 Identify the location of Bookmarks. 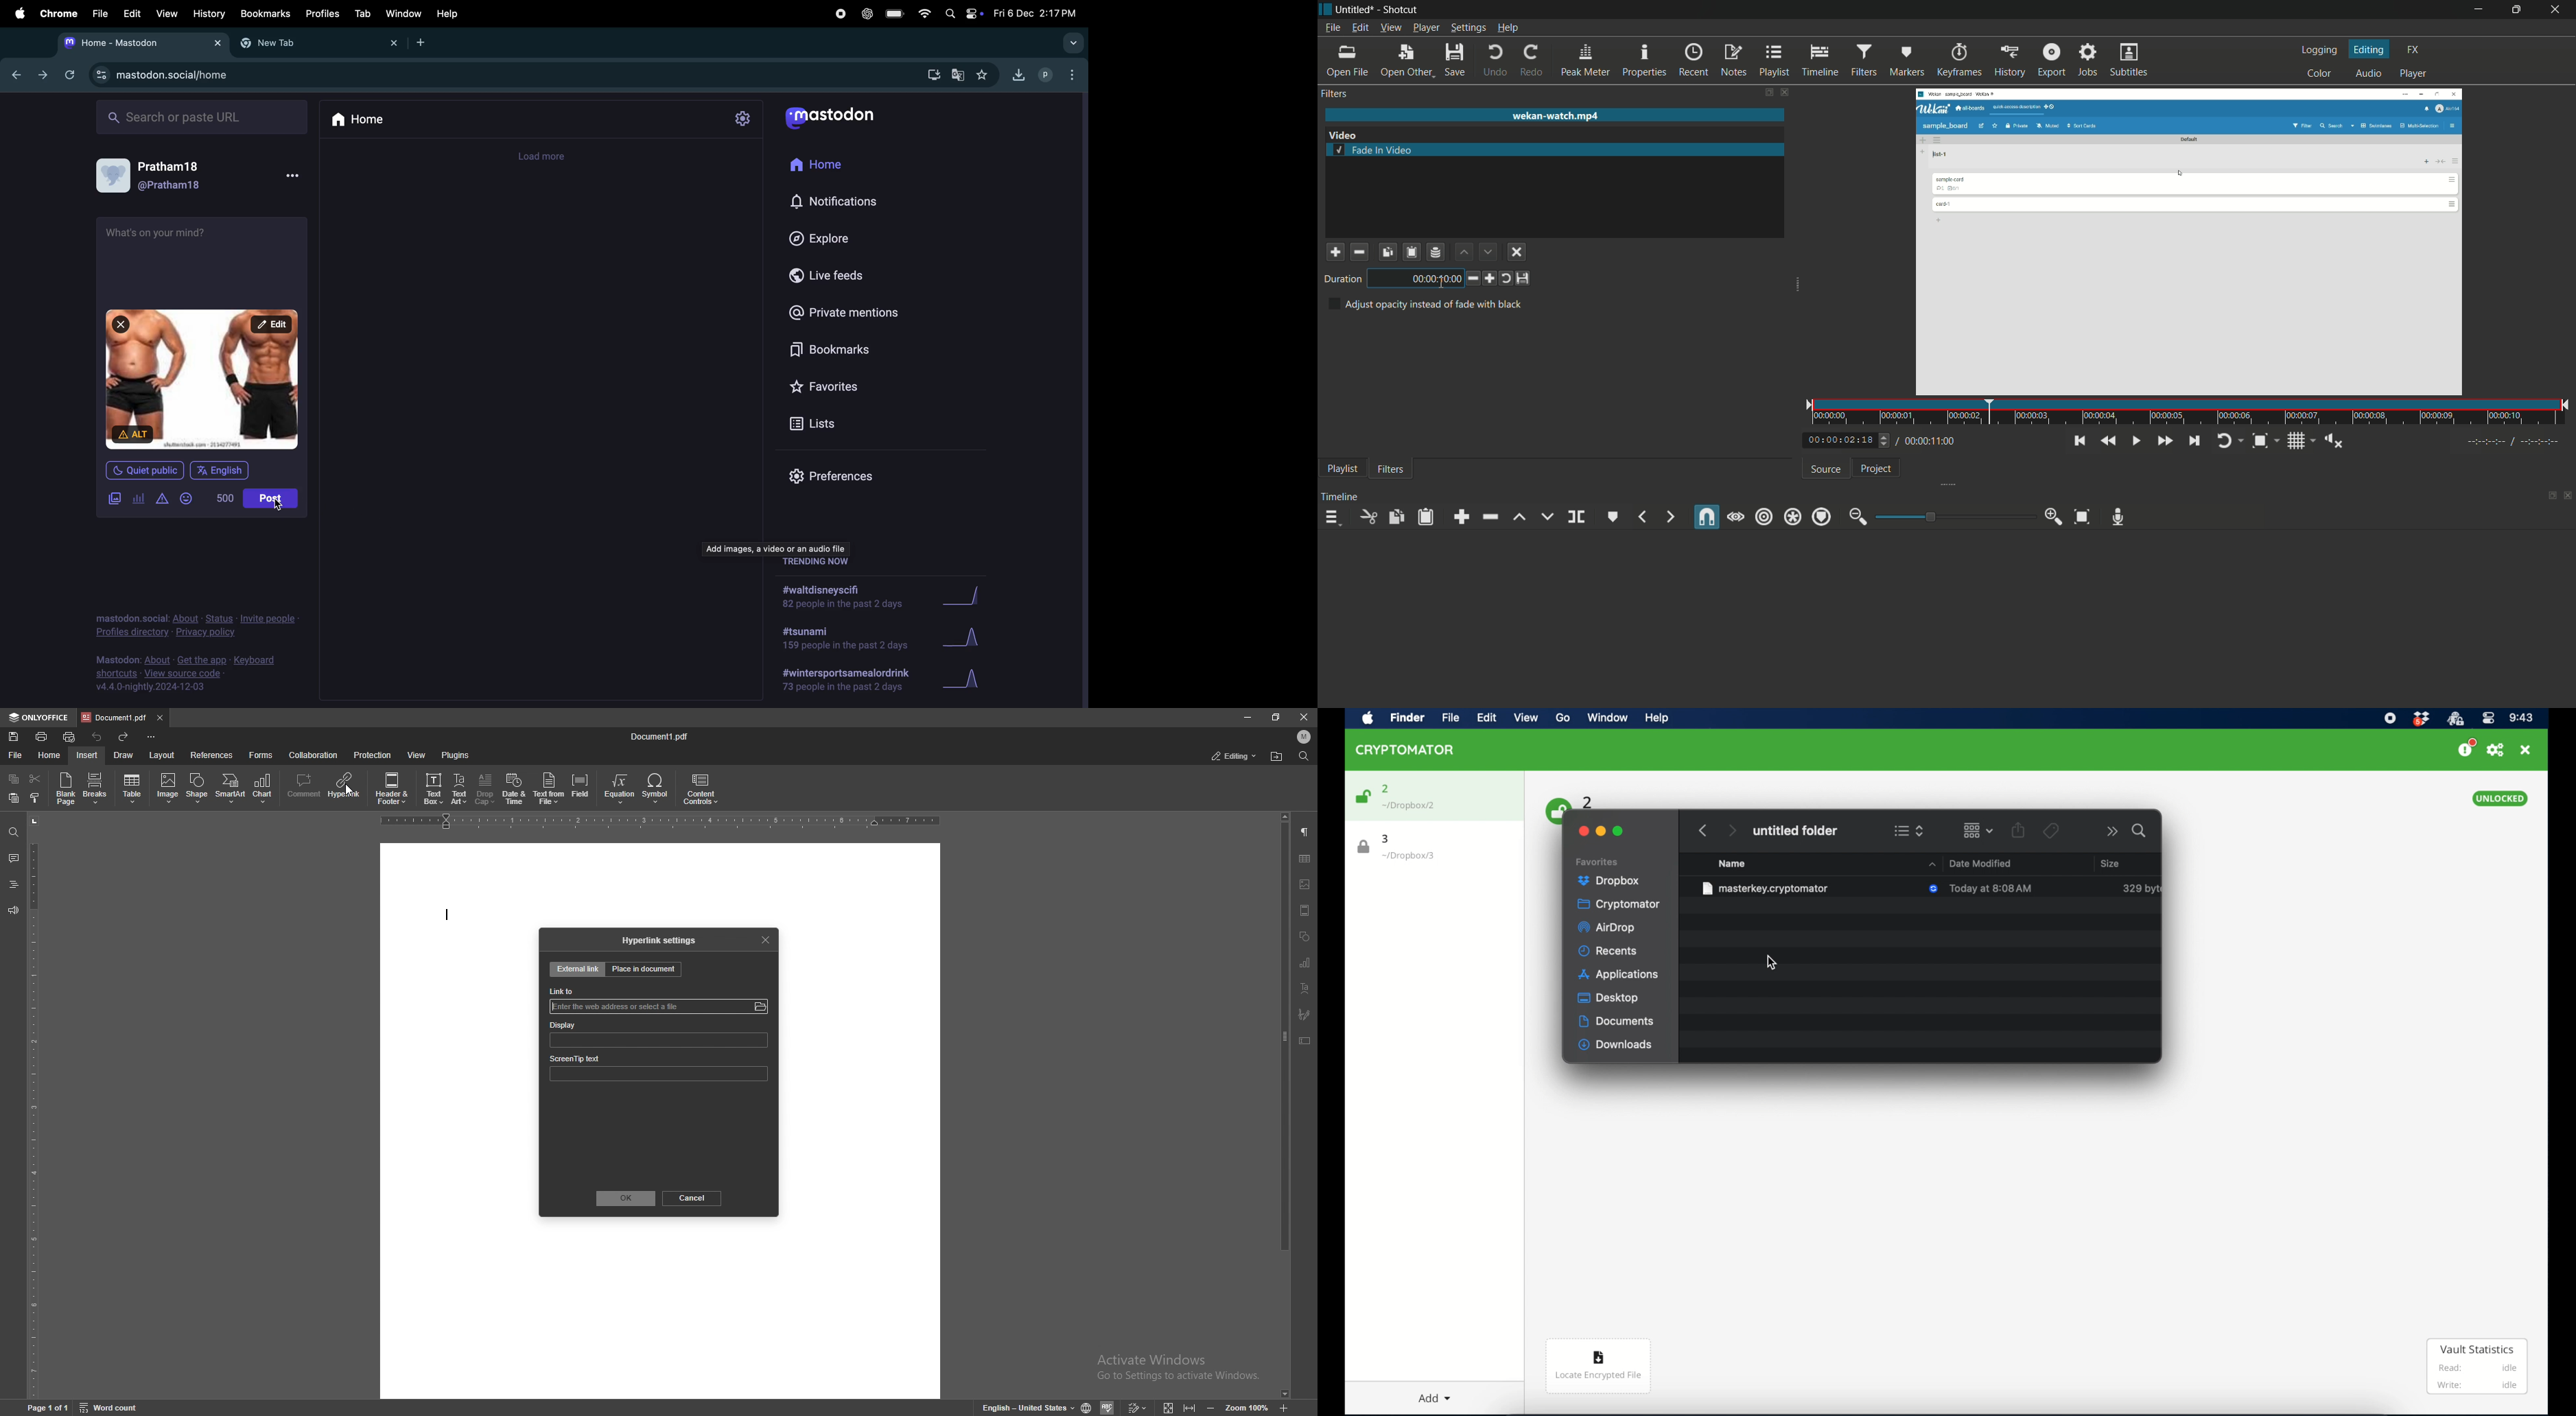
(265, 13).